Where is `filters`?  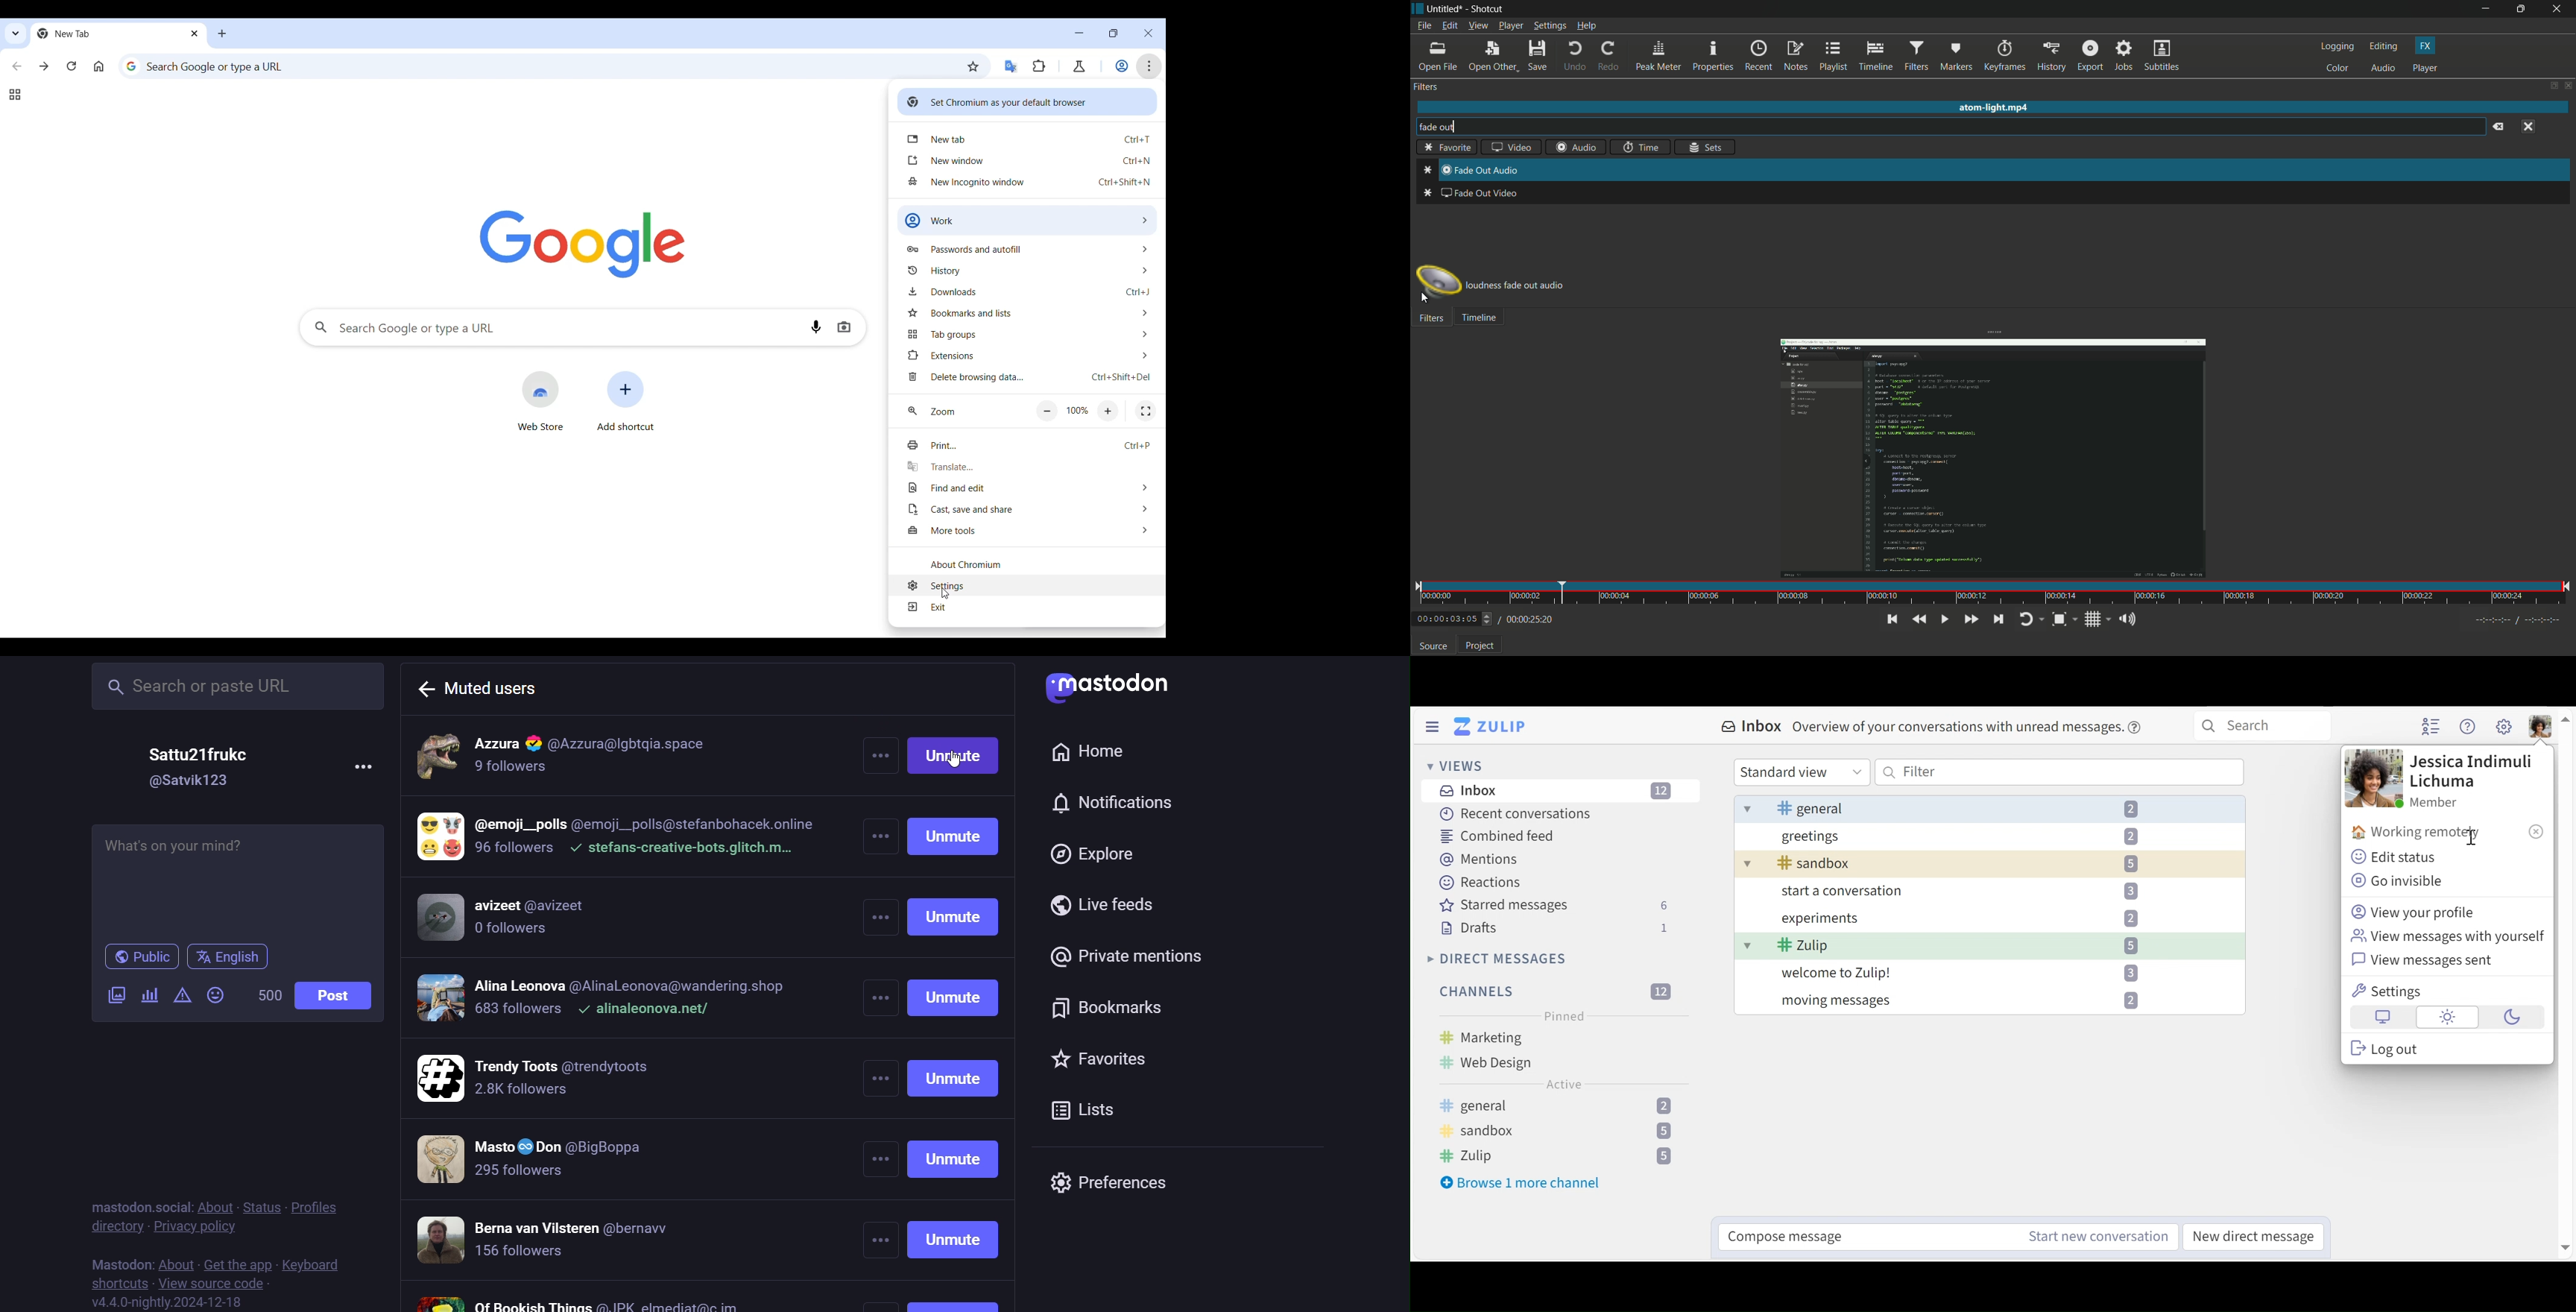 filters is located at coordinates (1425, 87).